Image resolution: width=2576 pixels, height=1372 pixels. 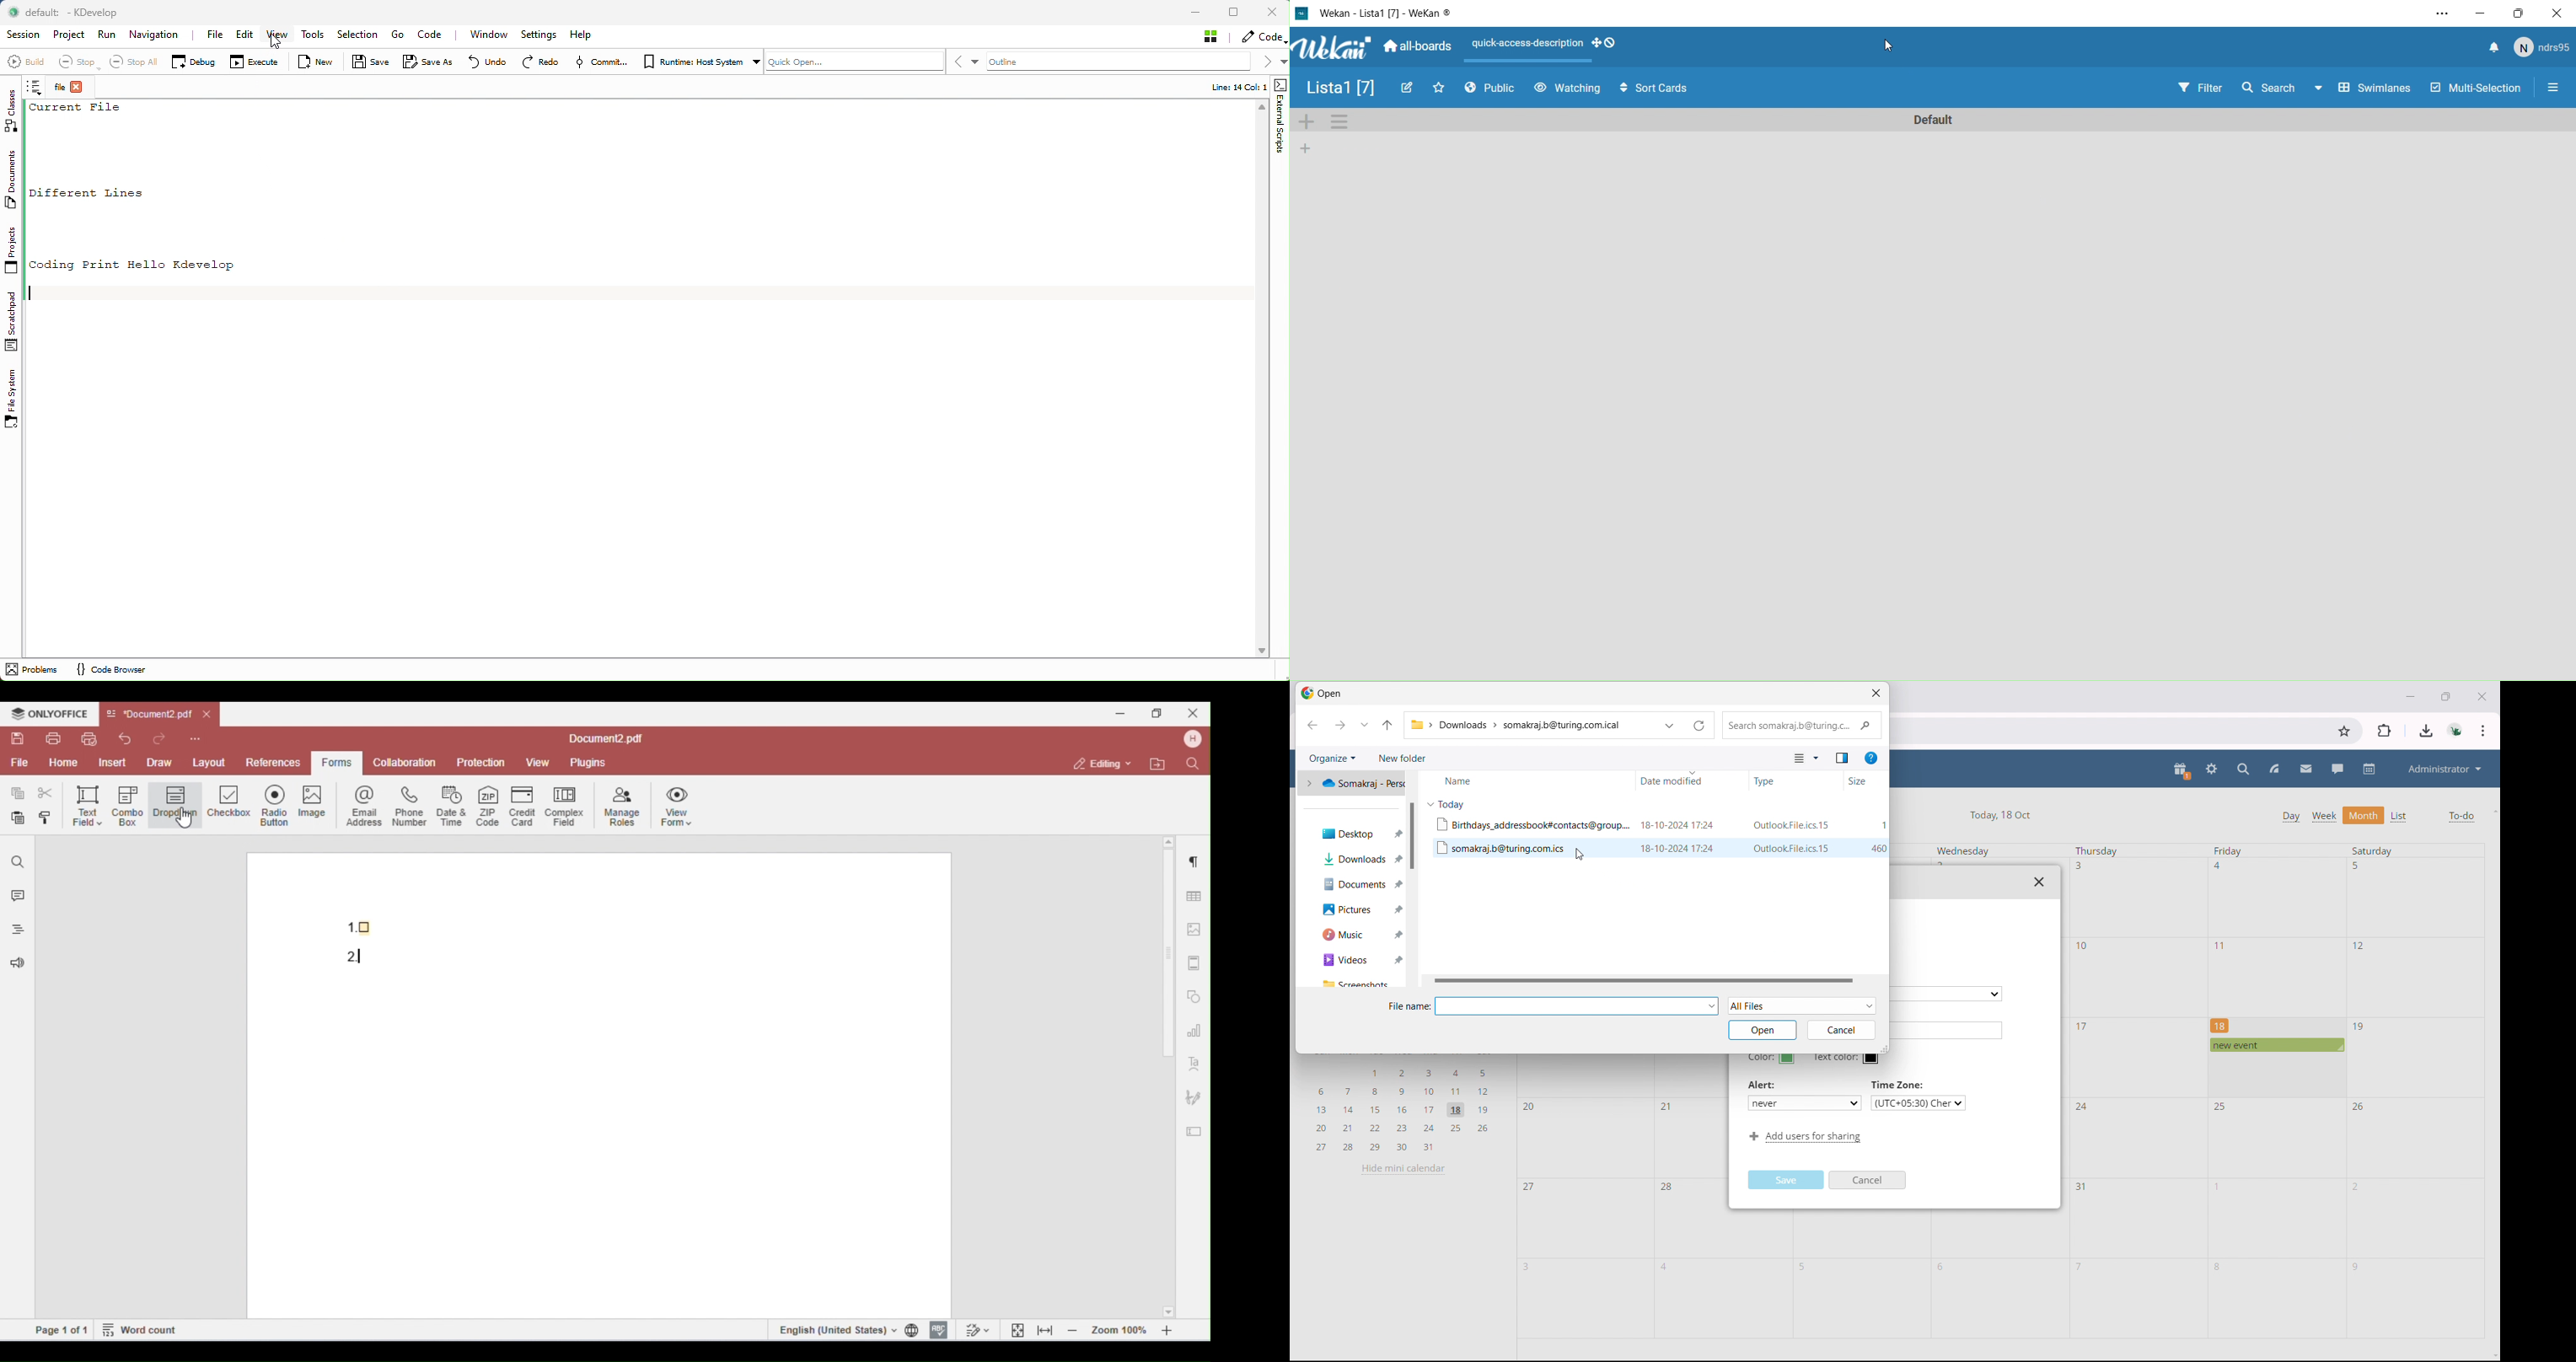 What do you see at coordinates (2082, 1187) in the screenshot?
I see `31` at bounding box center [2082, 1187].